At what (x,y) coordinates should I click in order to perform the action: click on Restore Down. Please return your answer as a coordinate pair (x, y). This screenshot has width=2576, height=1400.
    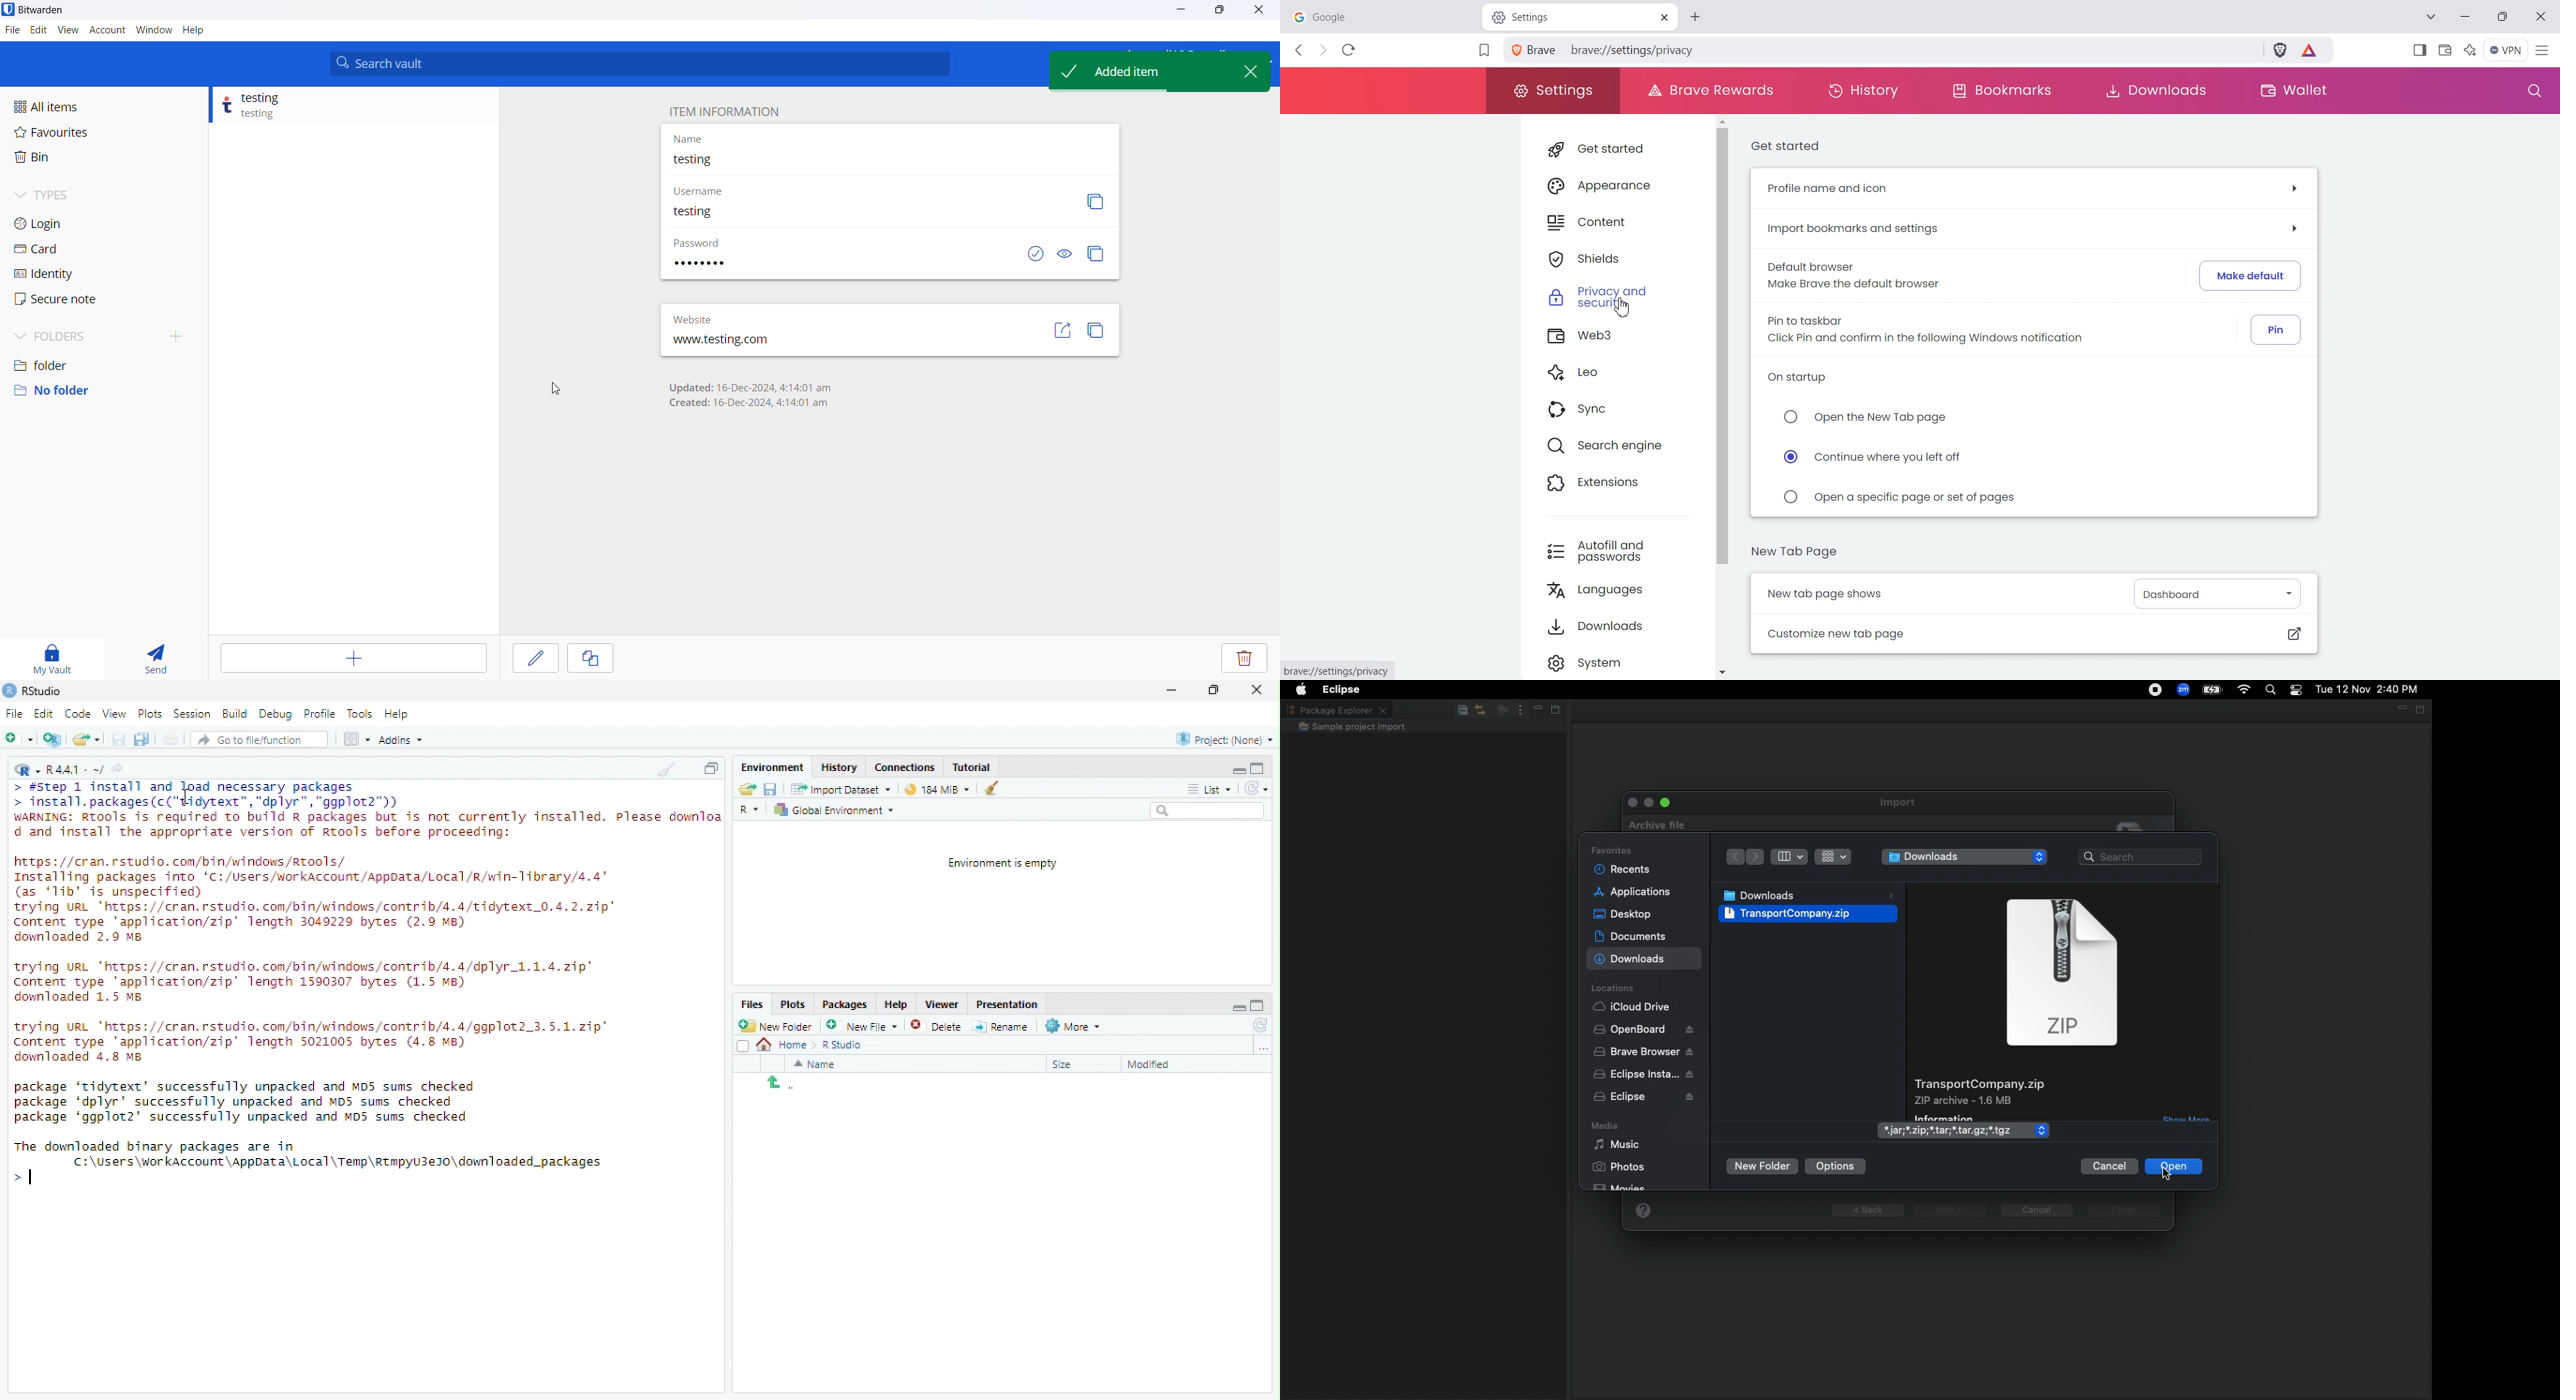
    Looking at the image, I should click on (1216, 691).